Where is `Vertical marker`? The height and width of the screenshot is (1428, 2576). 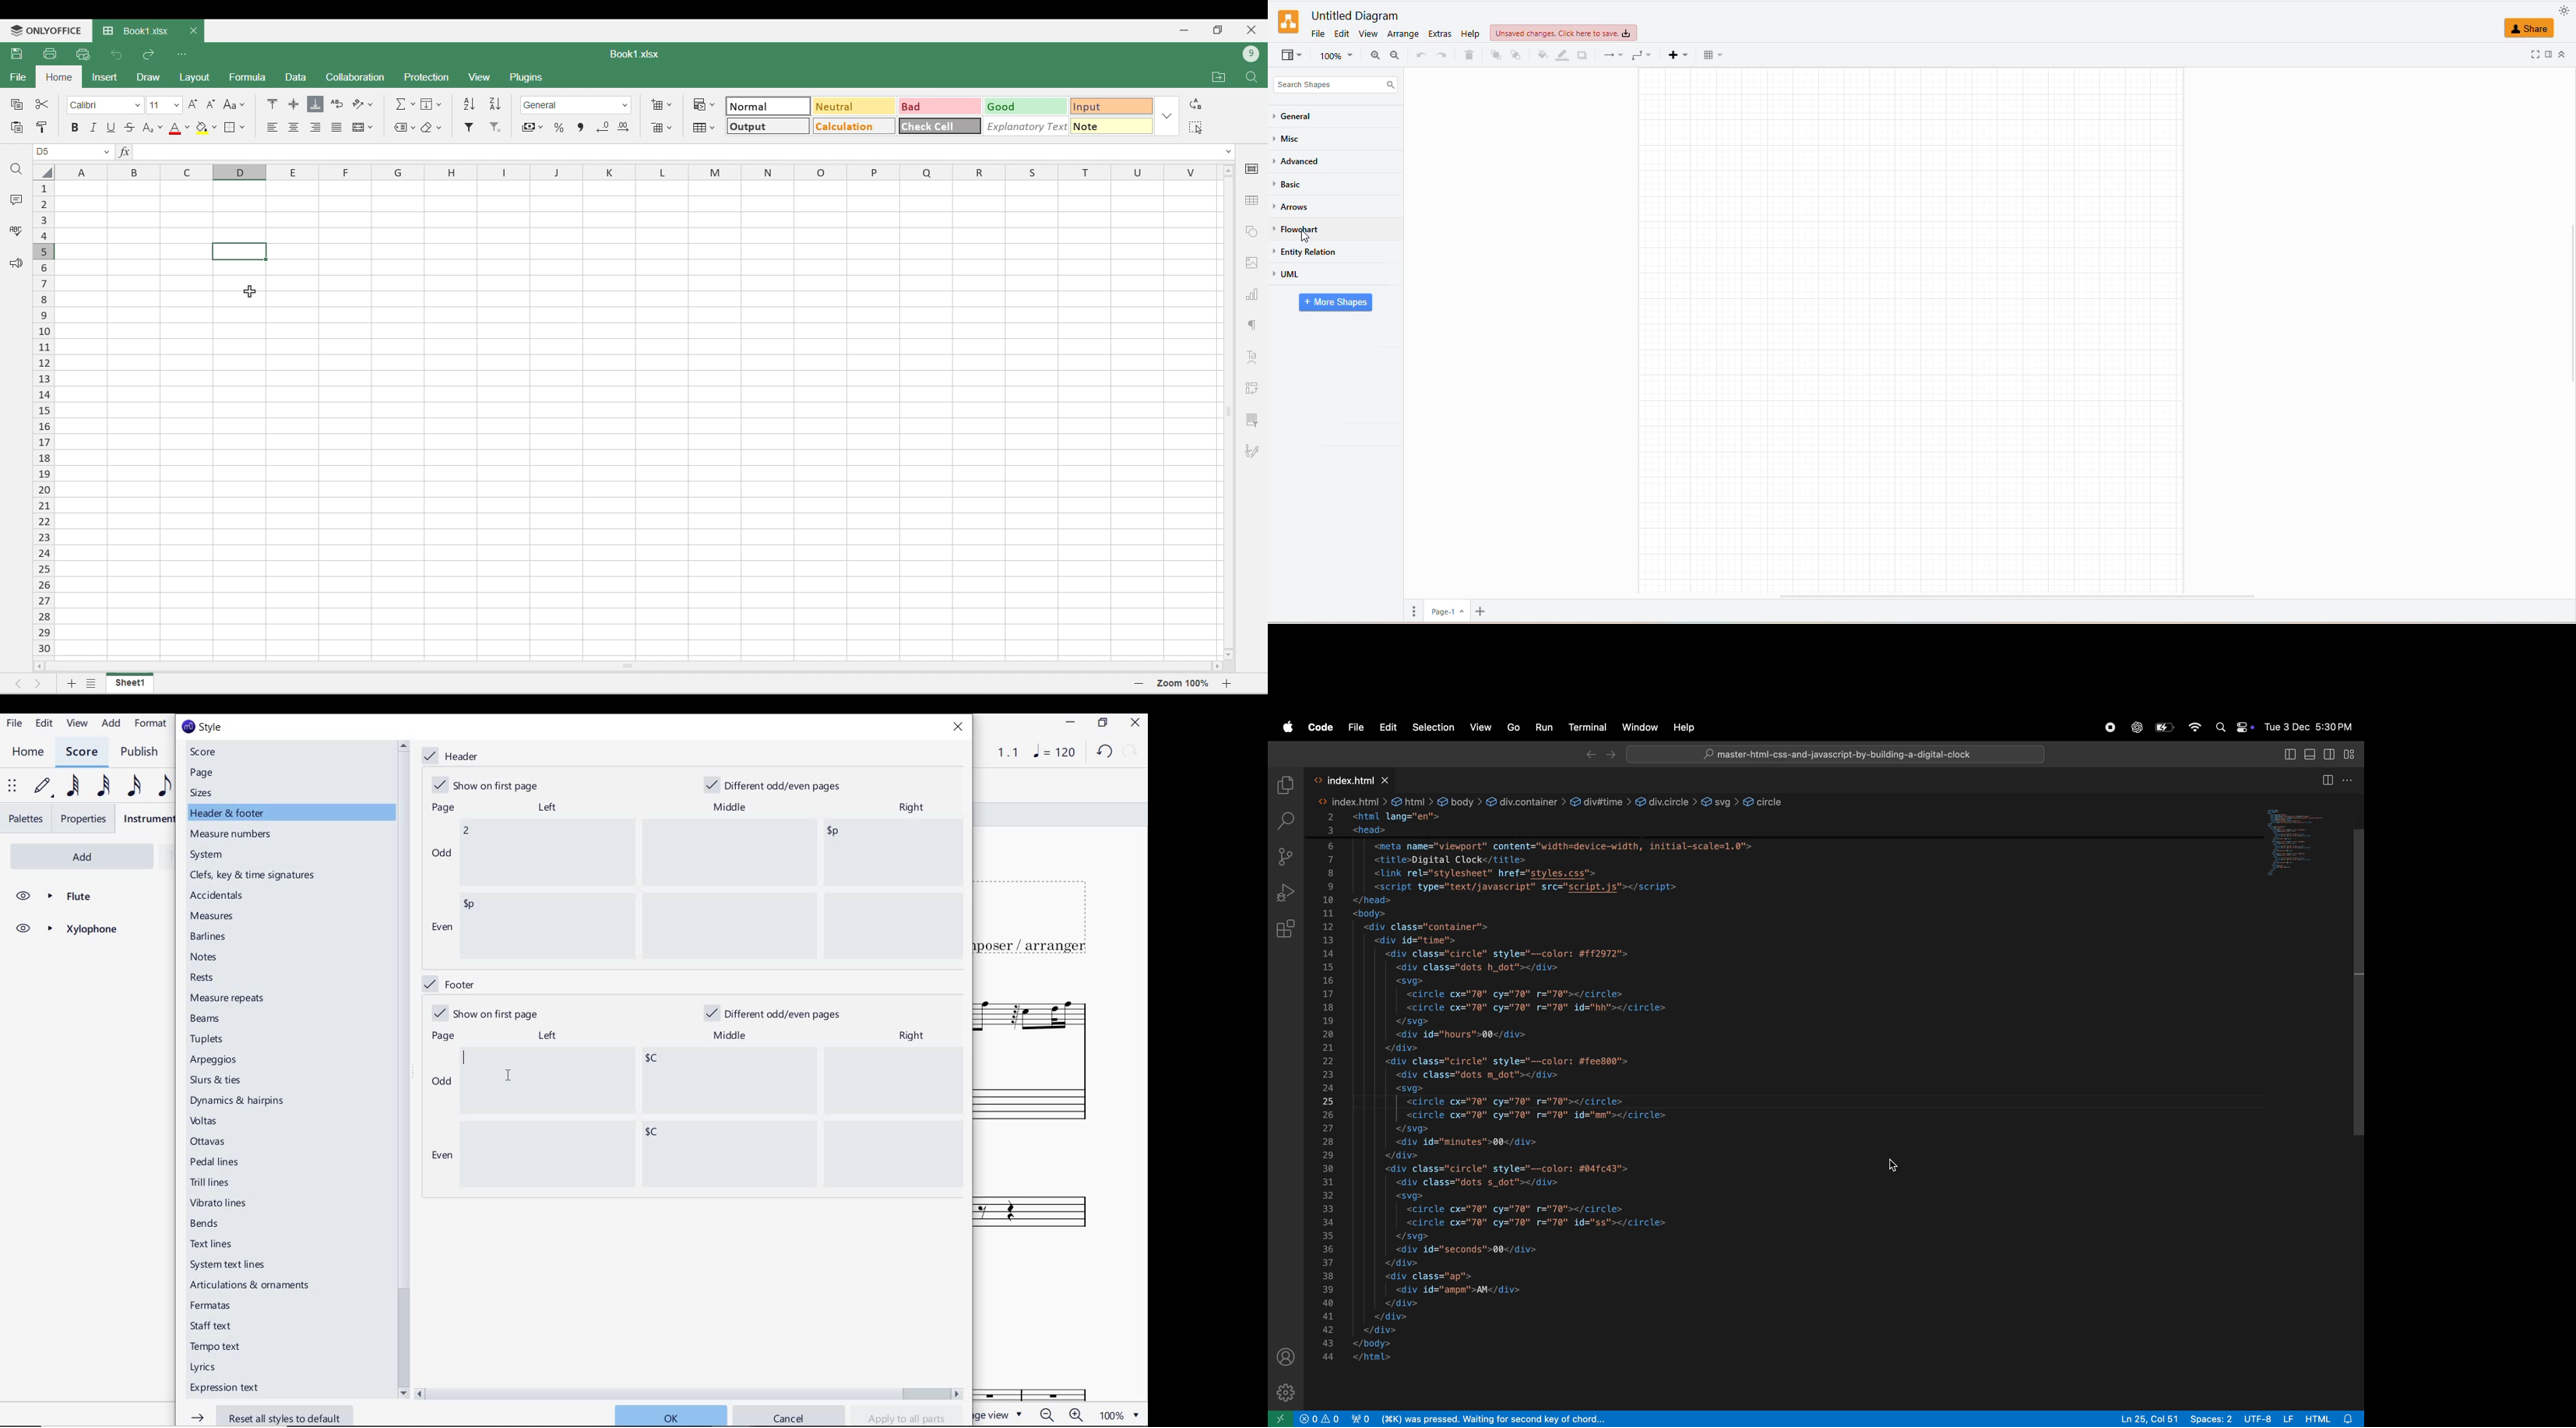 Vertical marker is located at coordinates (44, 420).